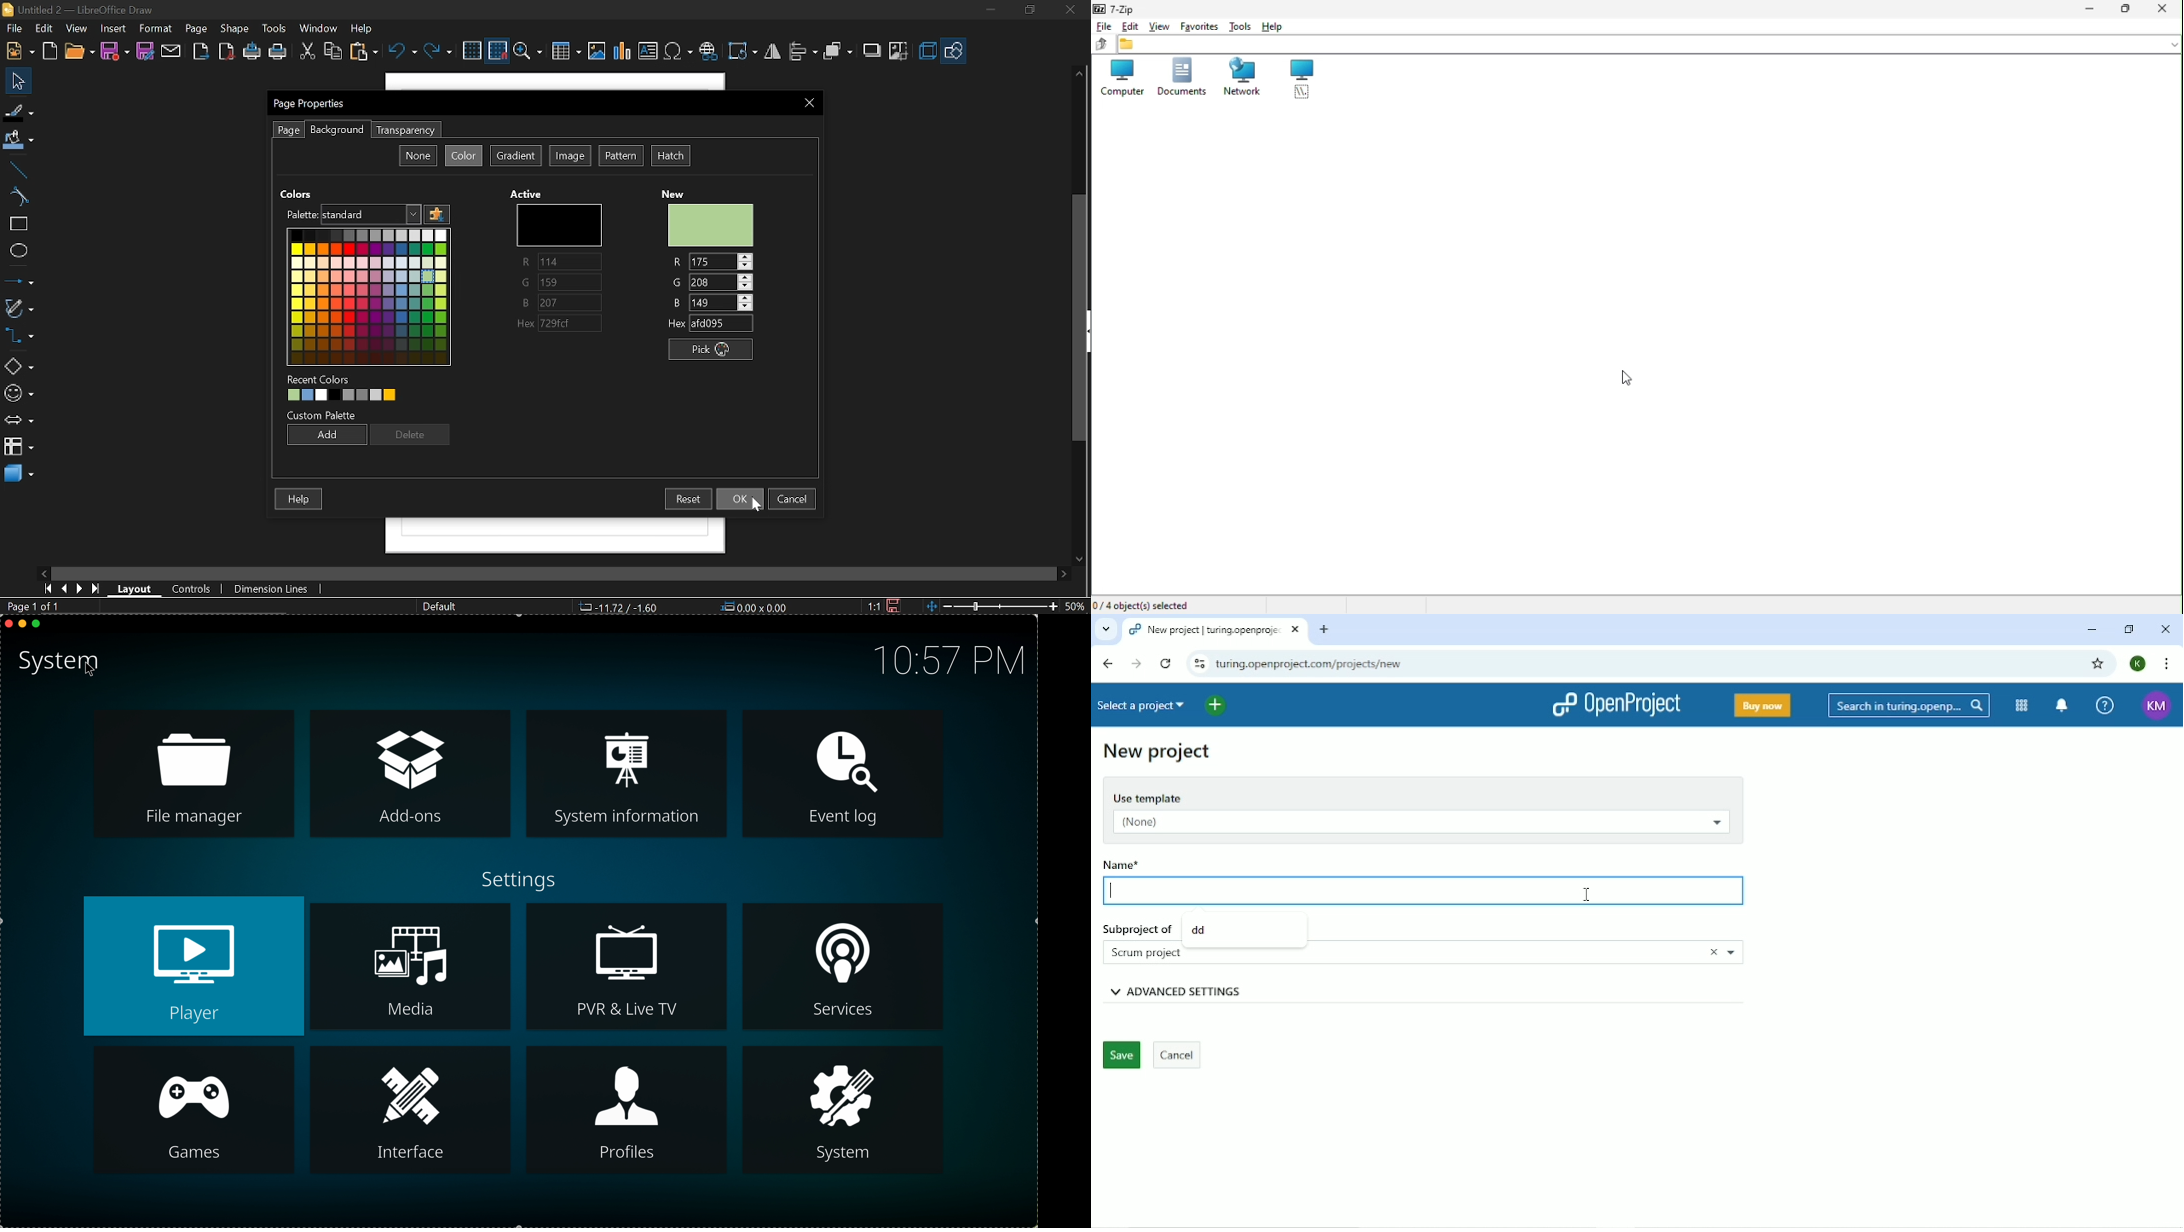 The image size is (2184, 1232). I want to click on PVR & live tv, so click(627, 968).